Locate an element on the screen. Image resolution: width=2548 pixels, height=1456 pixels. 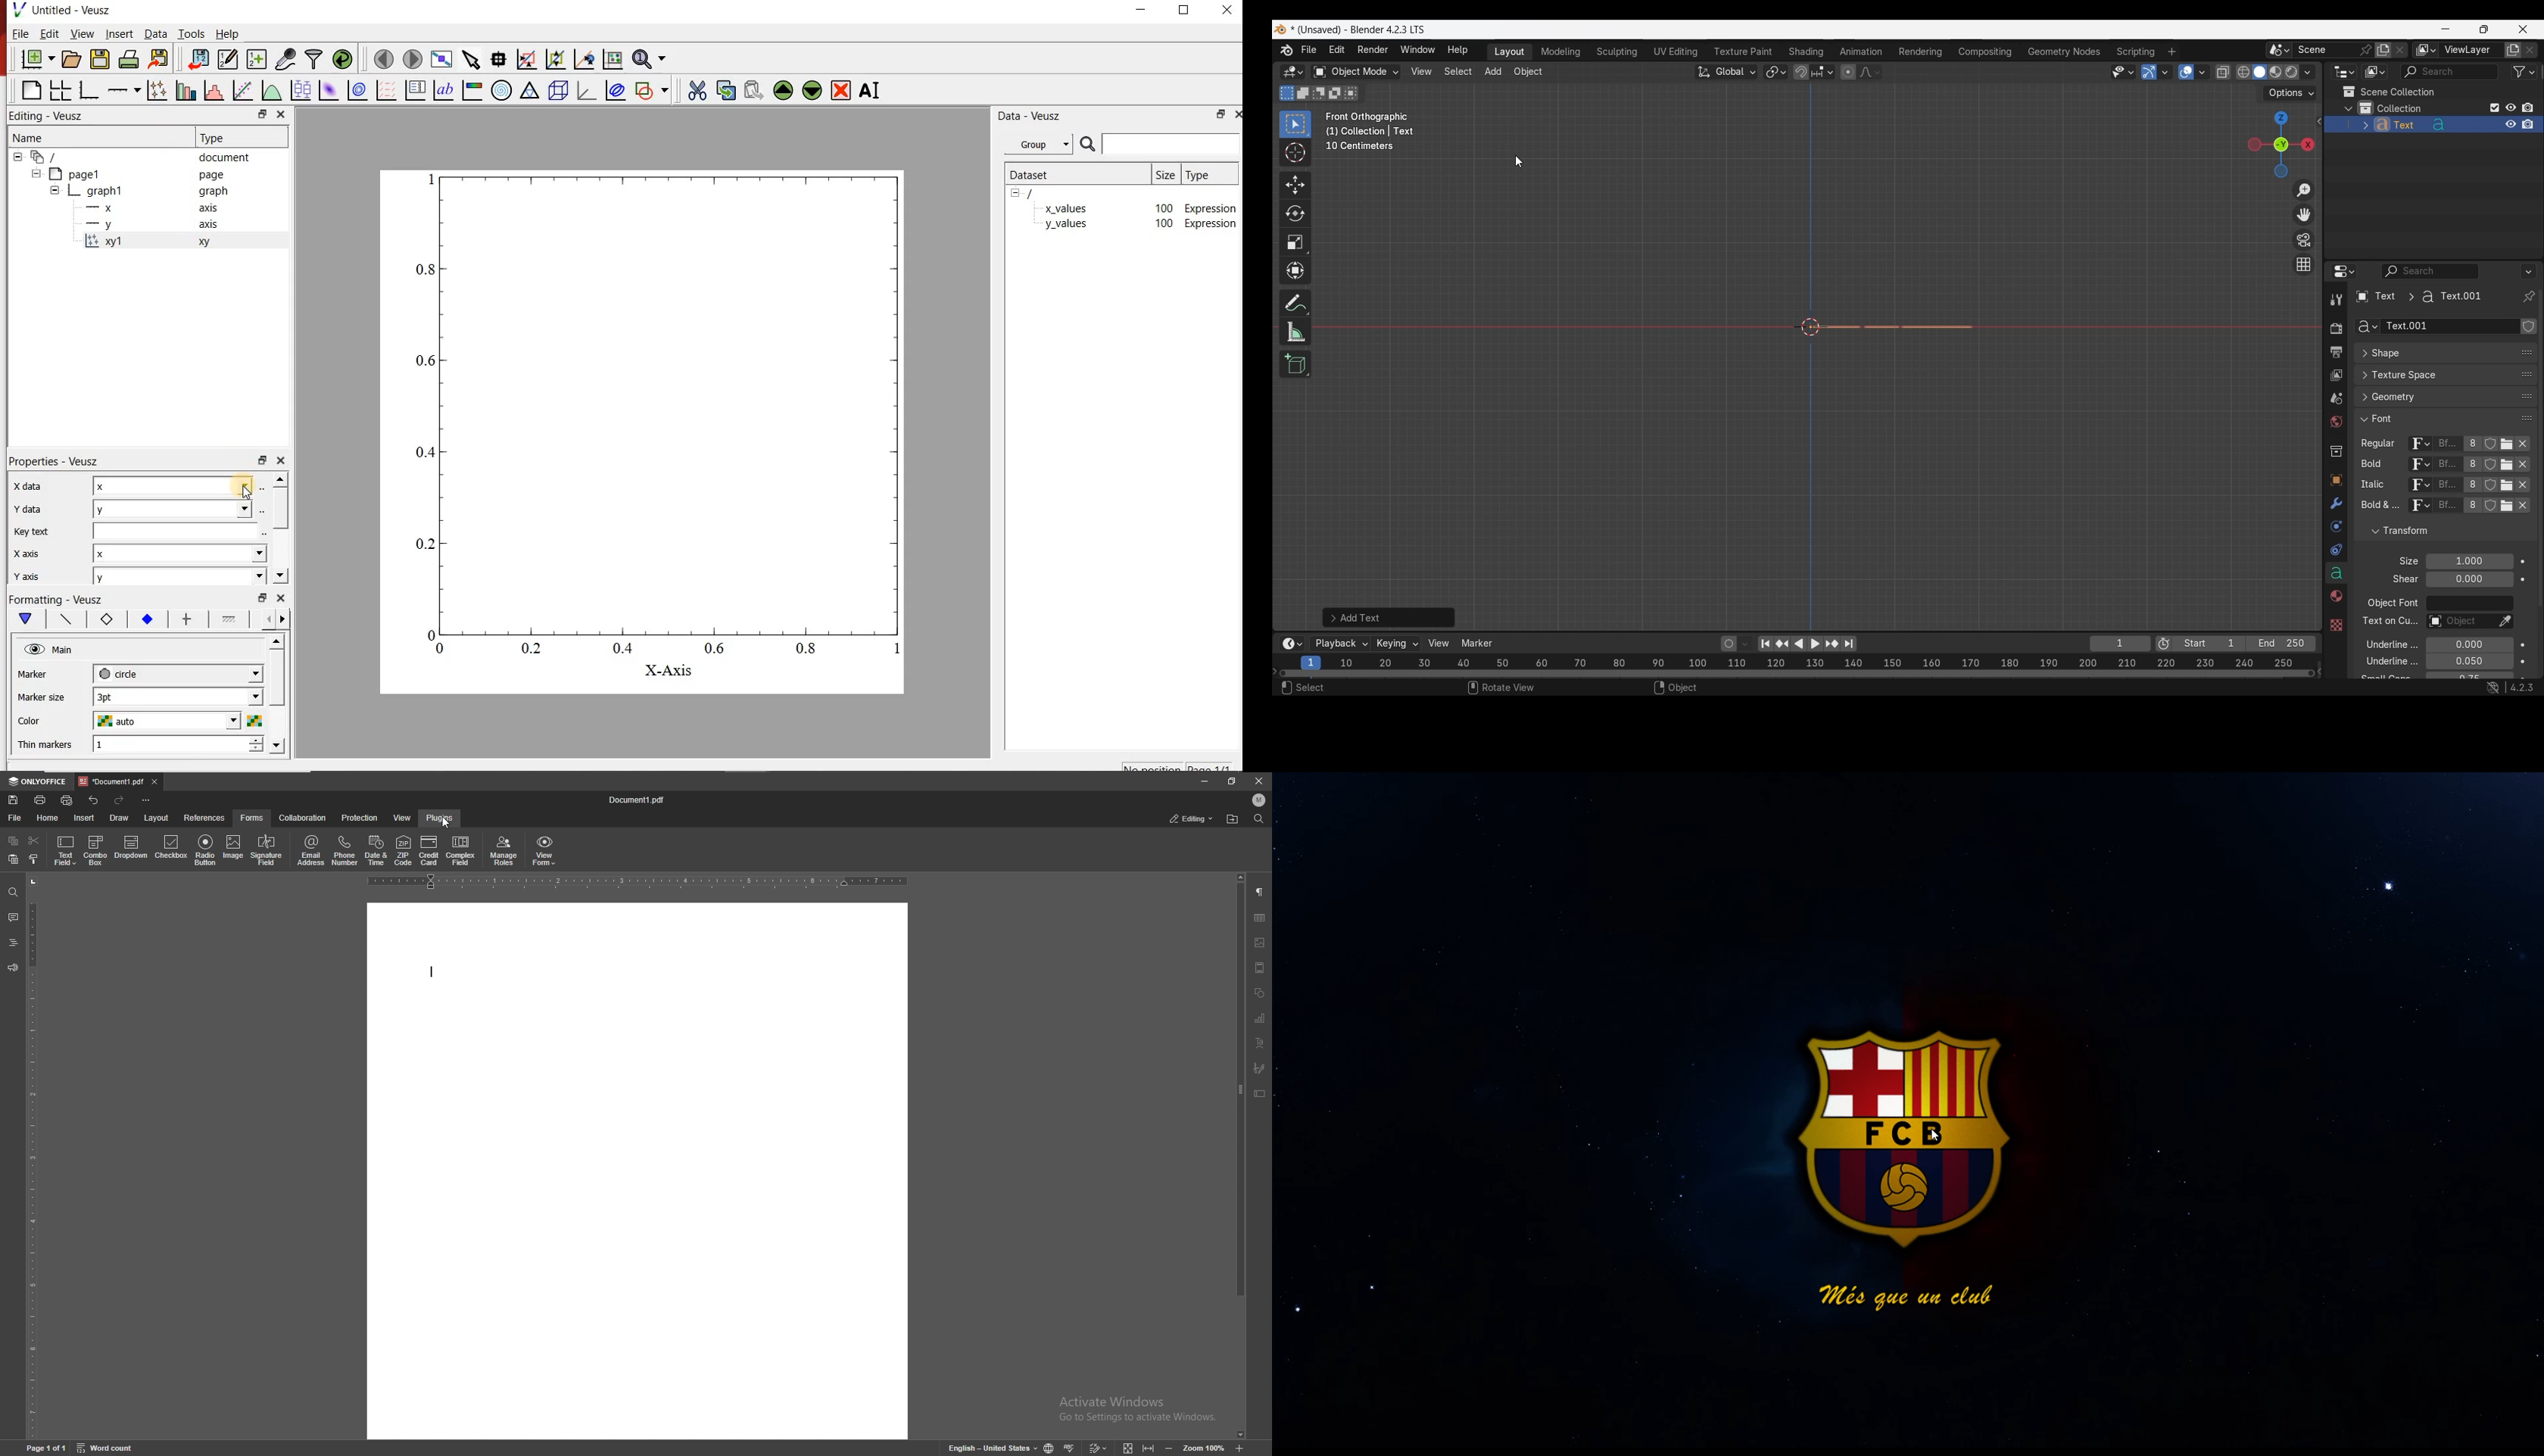
 Properties - Veusz is located at coordinates (58, 461).